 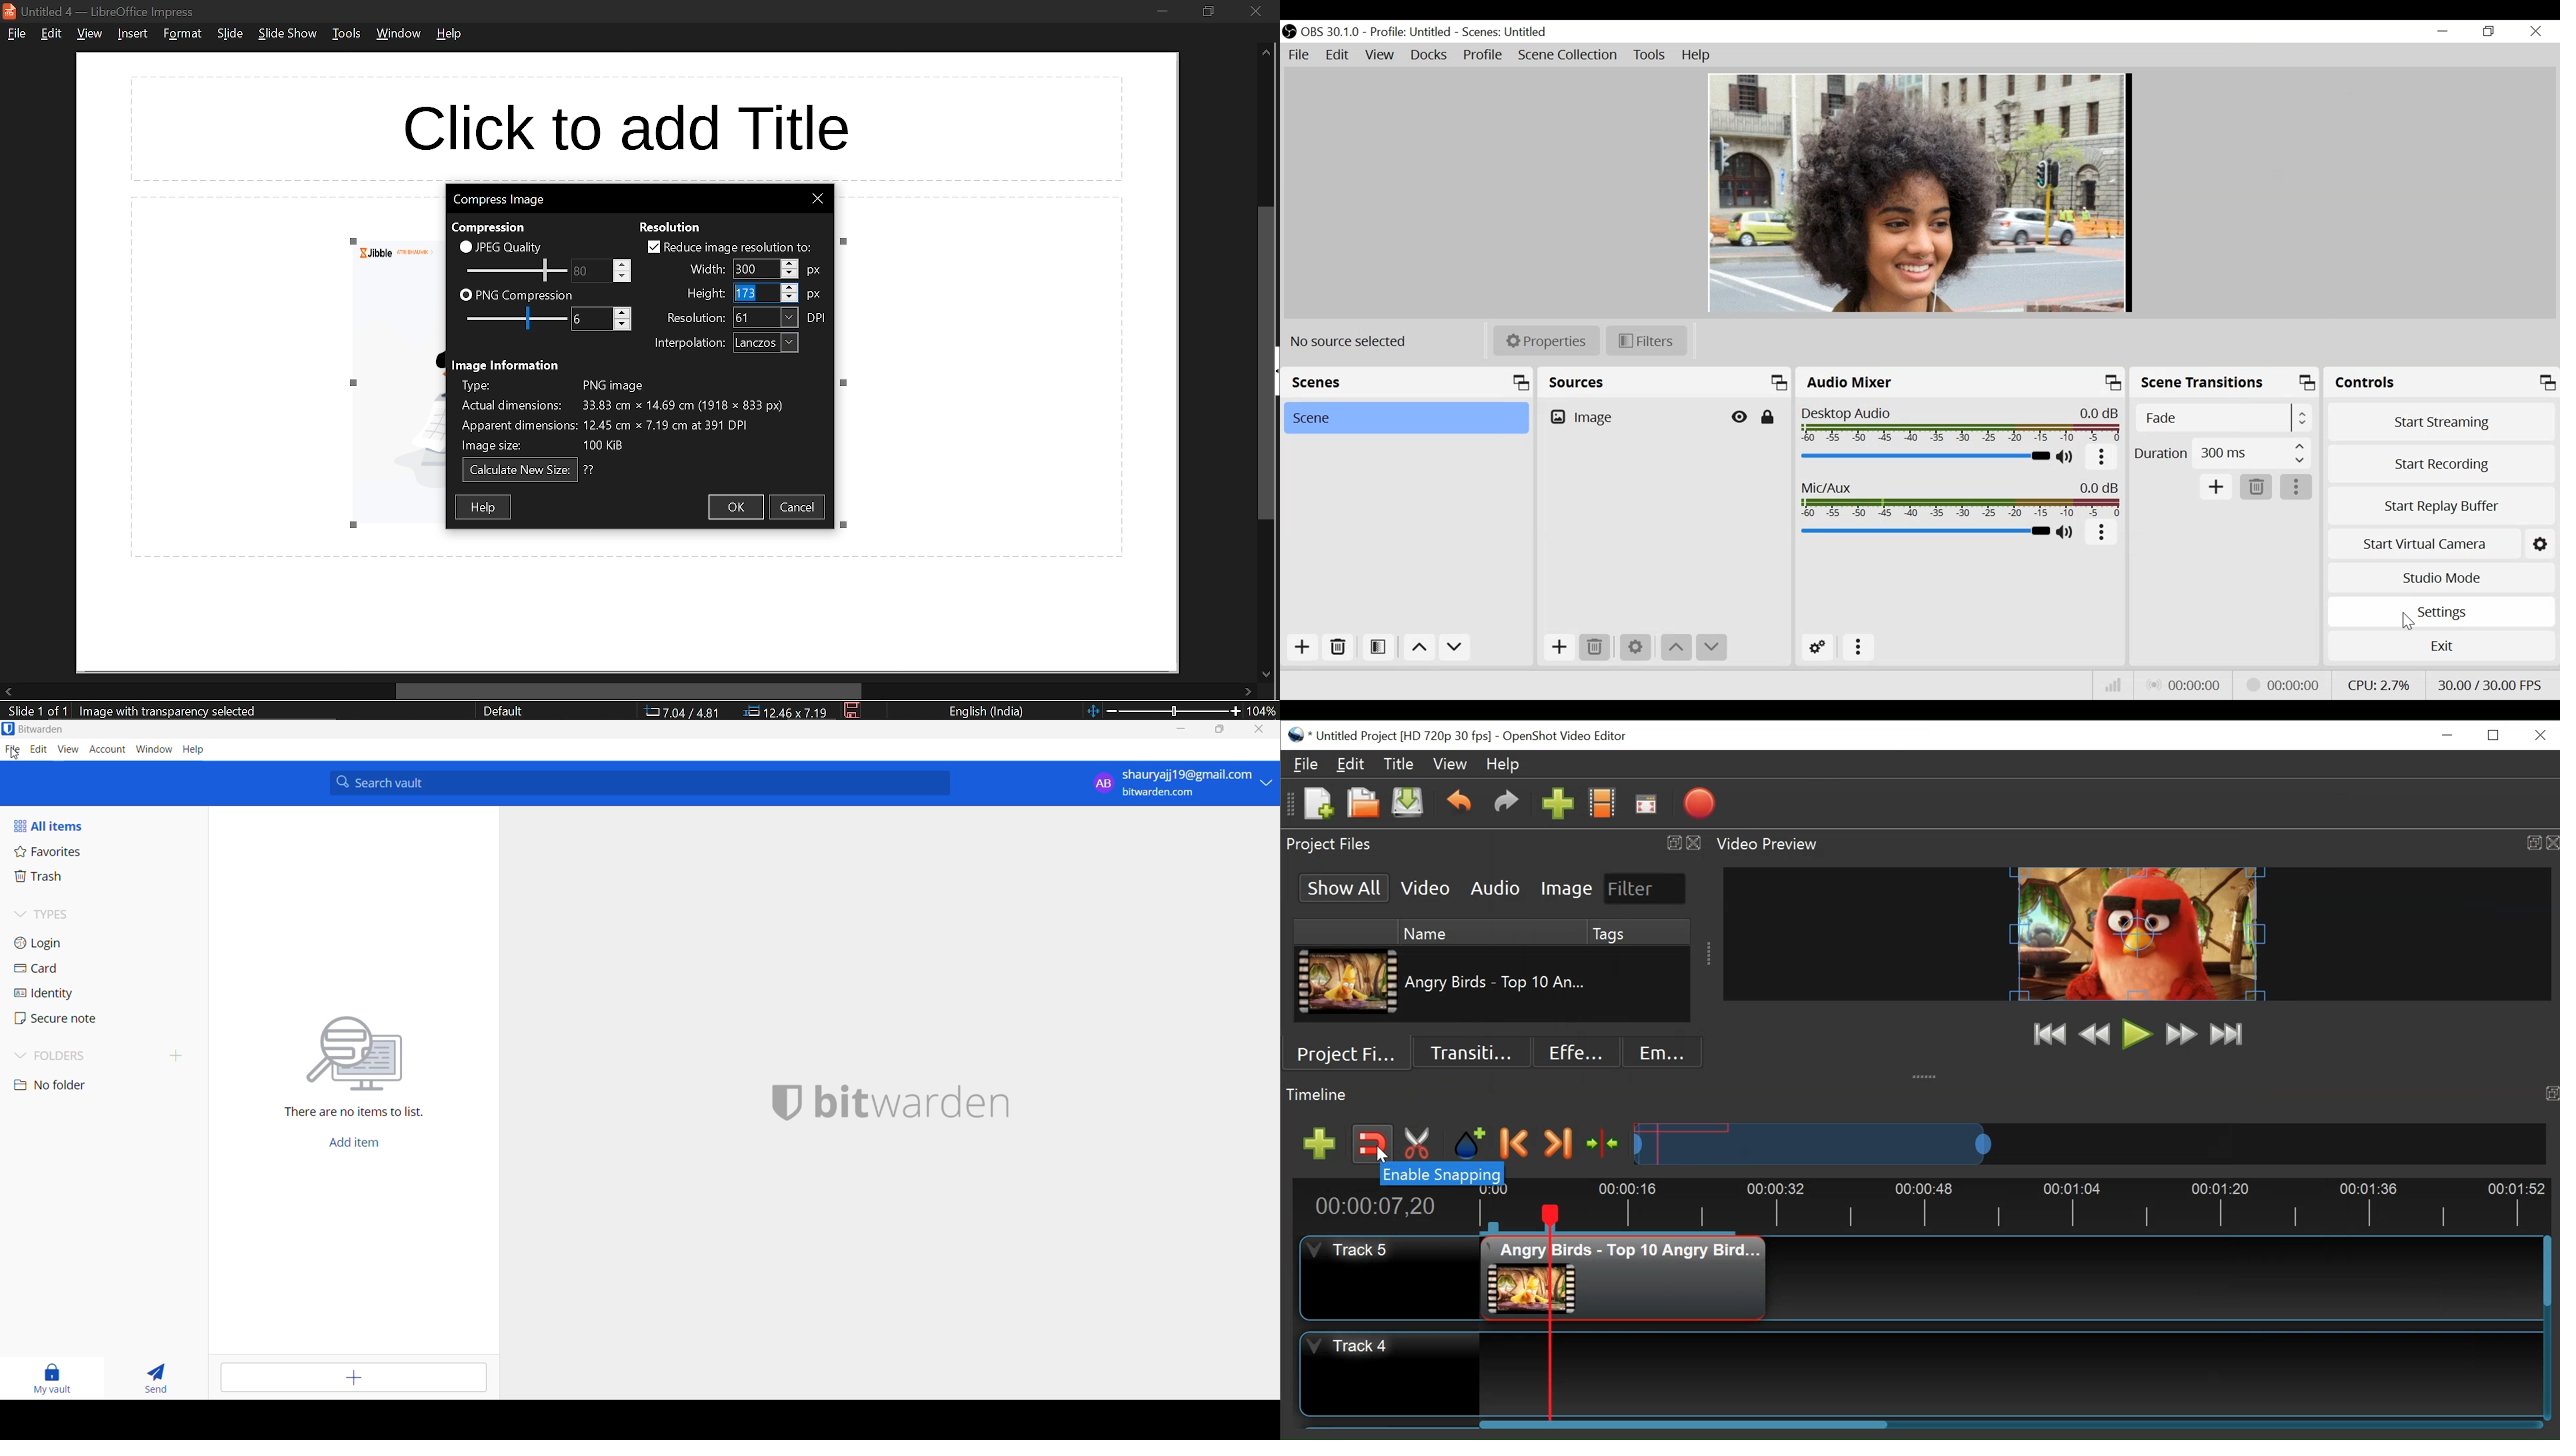 What do you see at coordinates (2102, 459) in the screenshot?
I see `more options` at bounding box center [2102, 459].